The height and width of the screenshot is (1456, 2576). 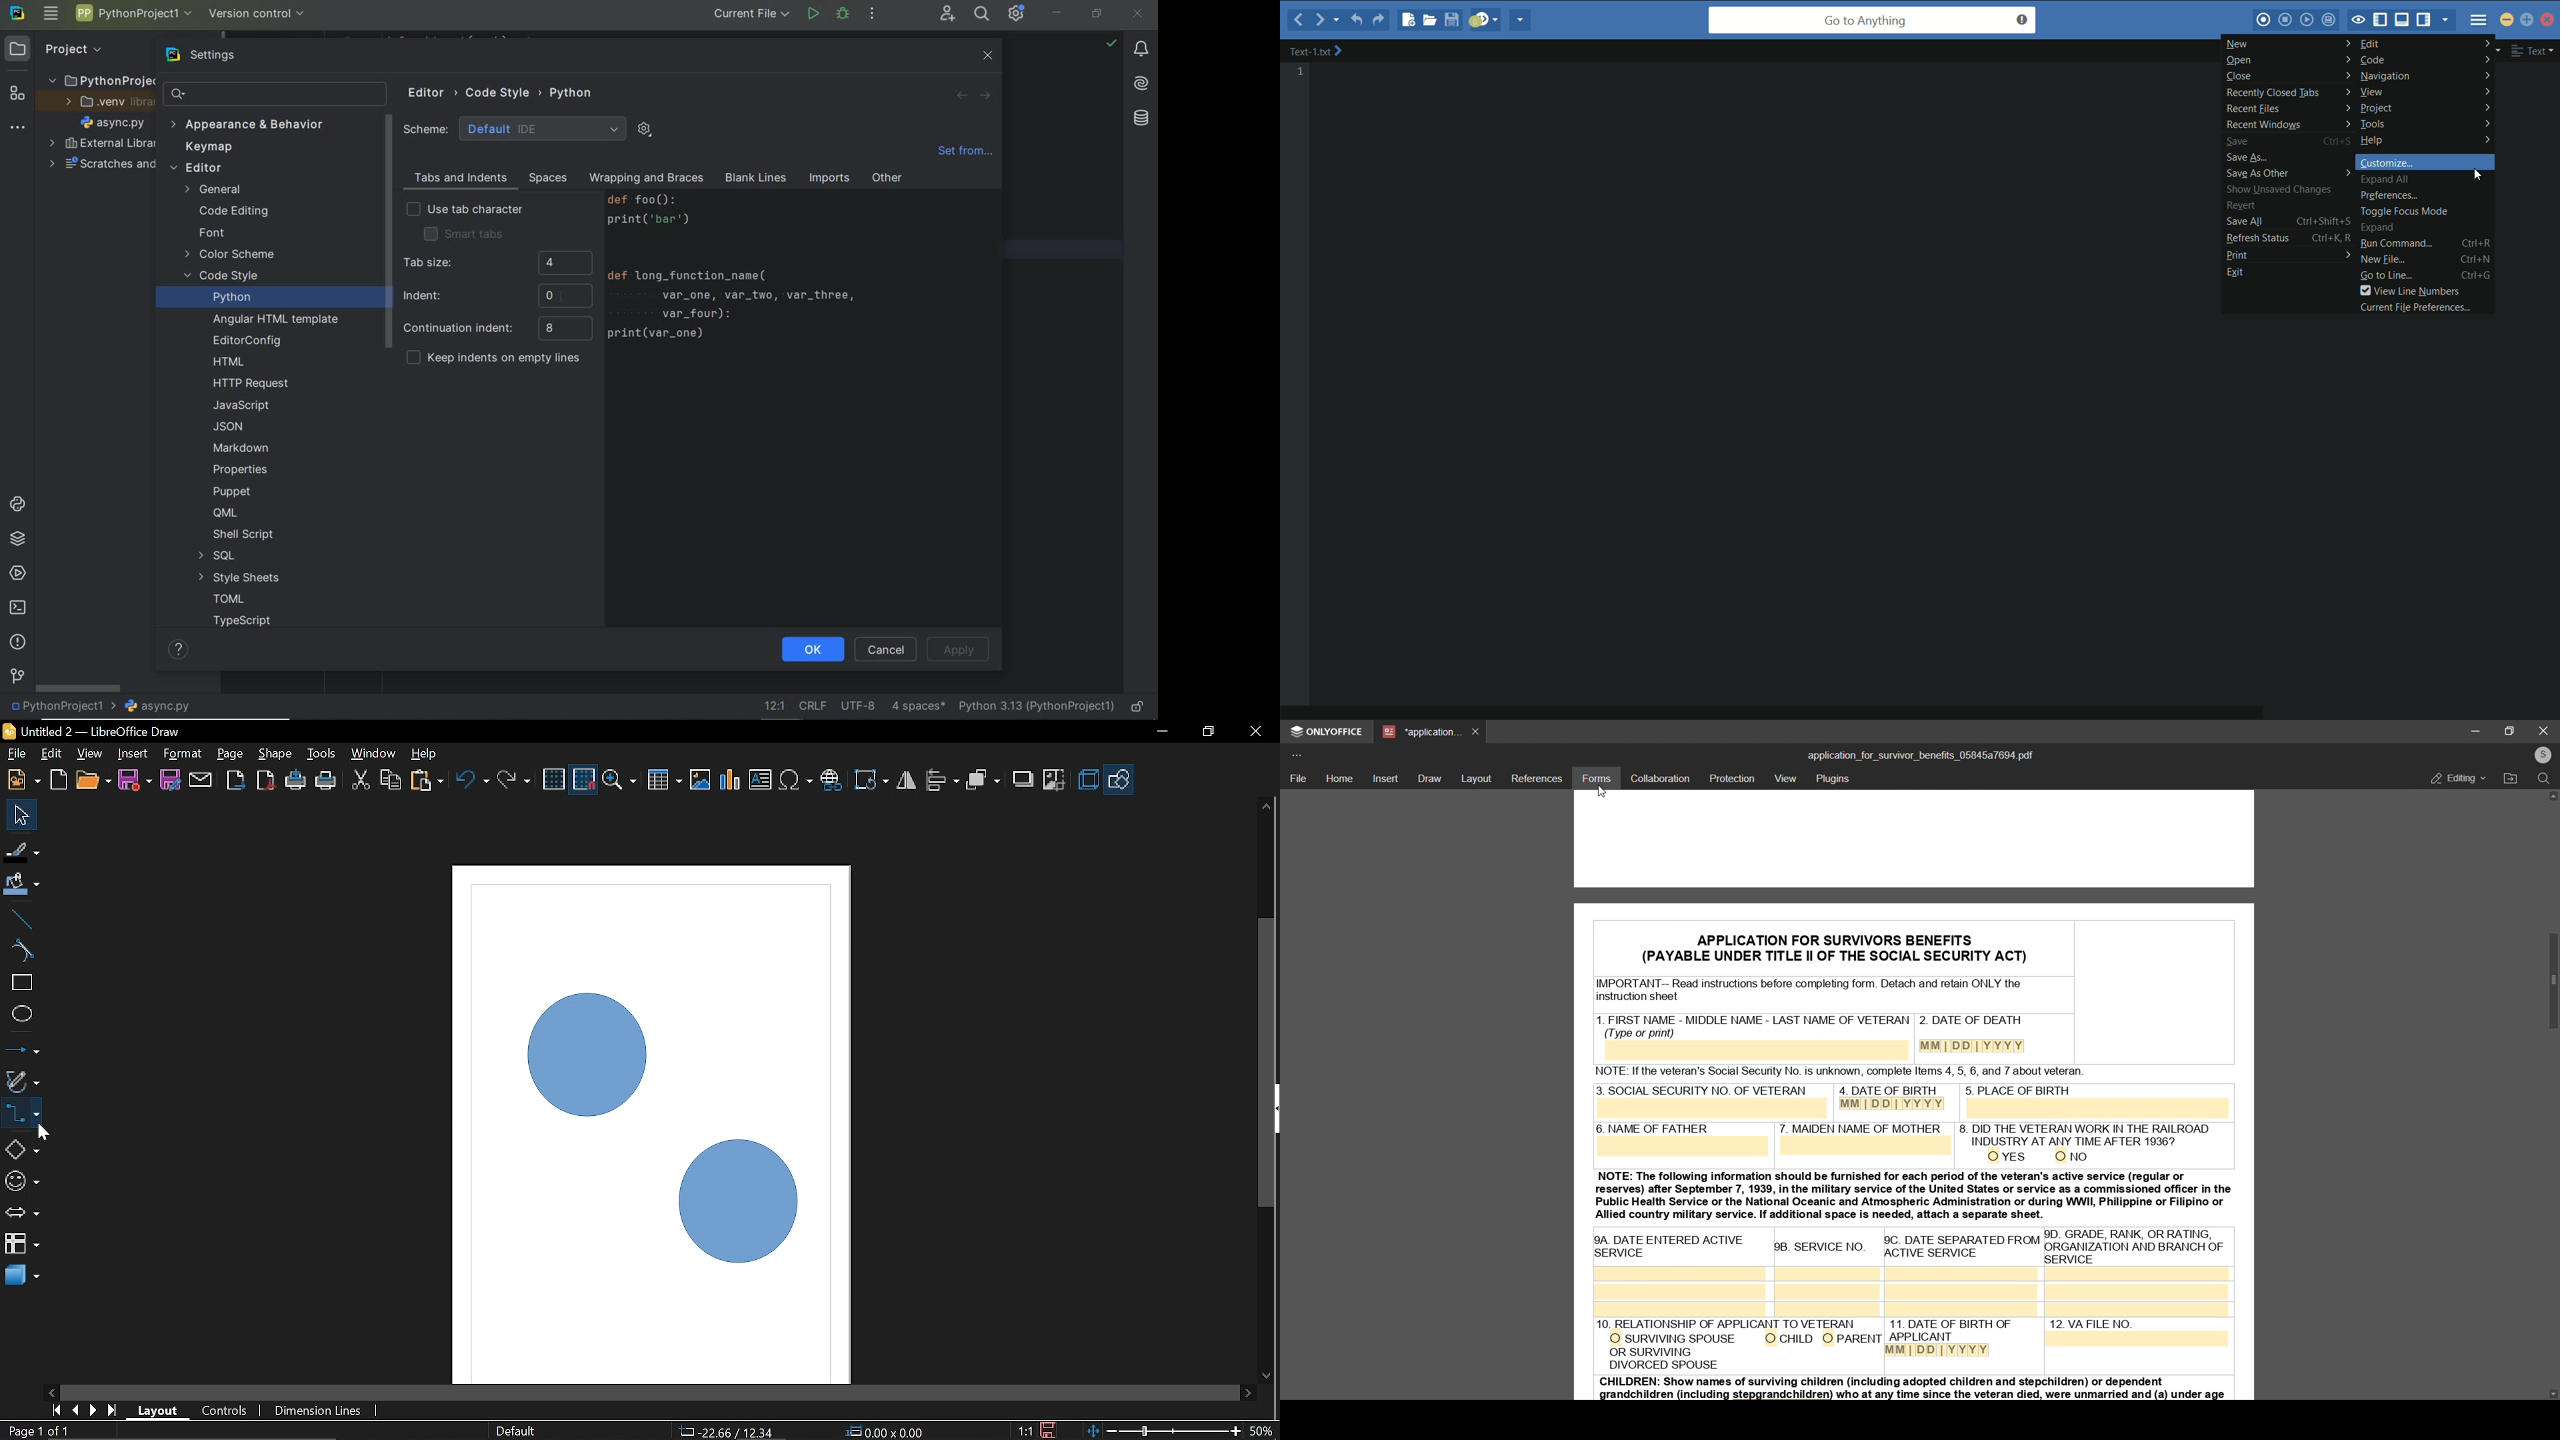 What do you see at coordinates (2289, 43) in the screenshot?
I see `new` at bounding box center [2289, 43].